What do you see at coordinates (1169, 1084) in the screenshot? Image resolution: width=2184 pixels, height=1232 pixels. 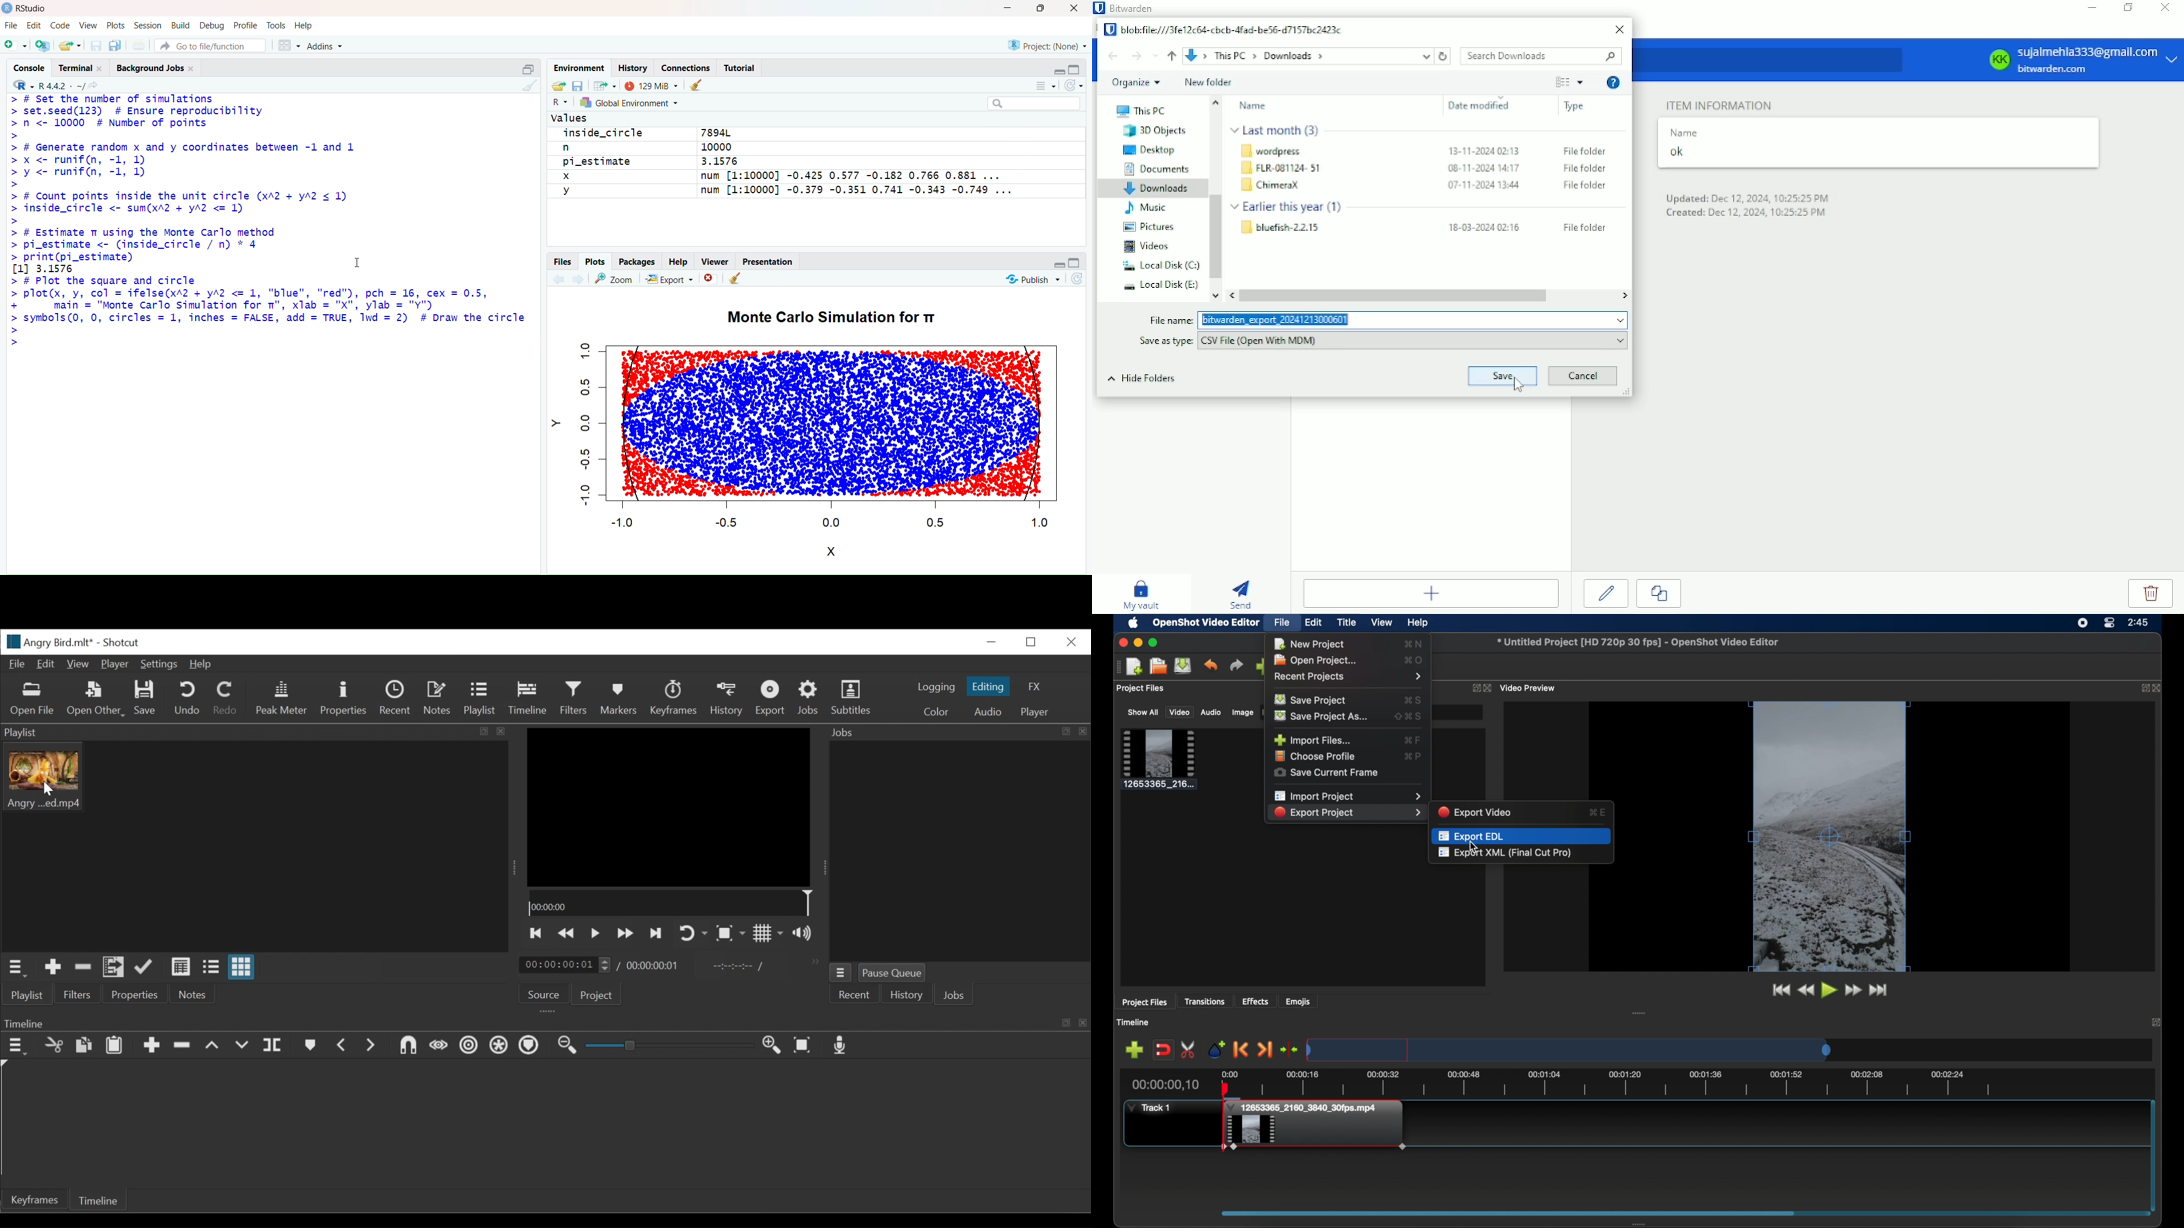 I see `current time indicator` at bounding box center [1169, 1084].